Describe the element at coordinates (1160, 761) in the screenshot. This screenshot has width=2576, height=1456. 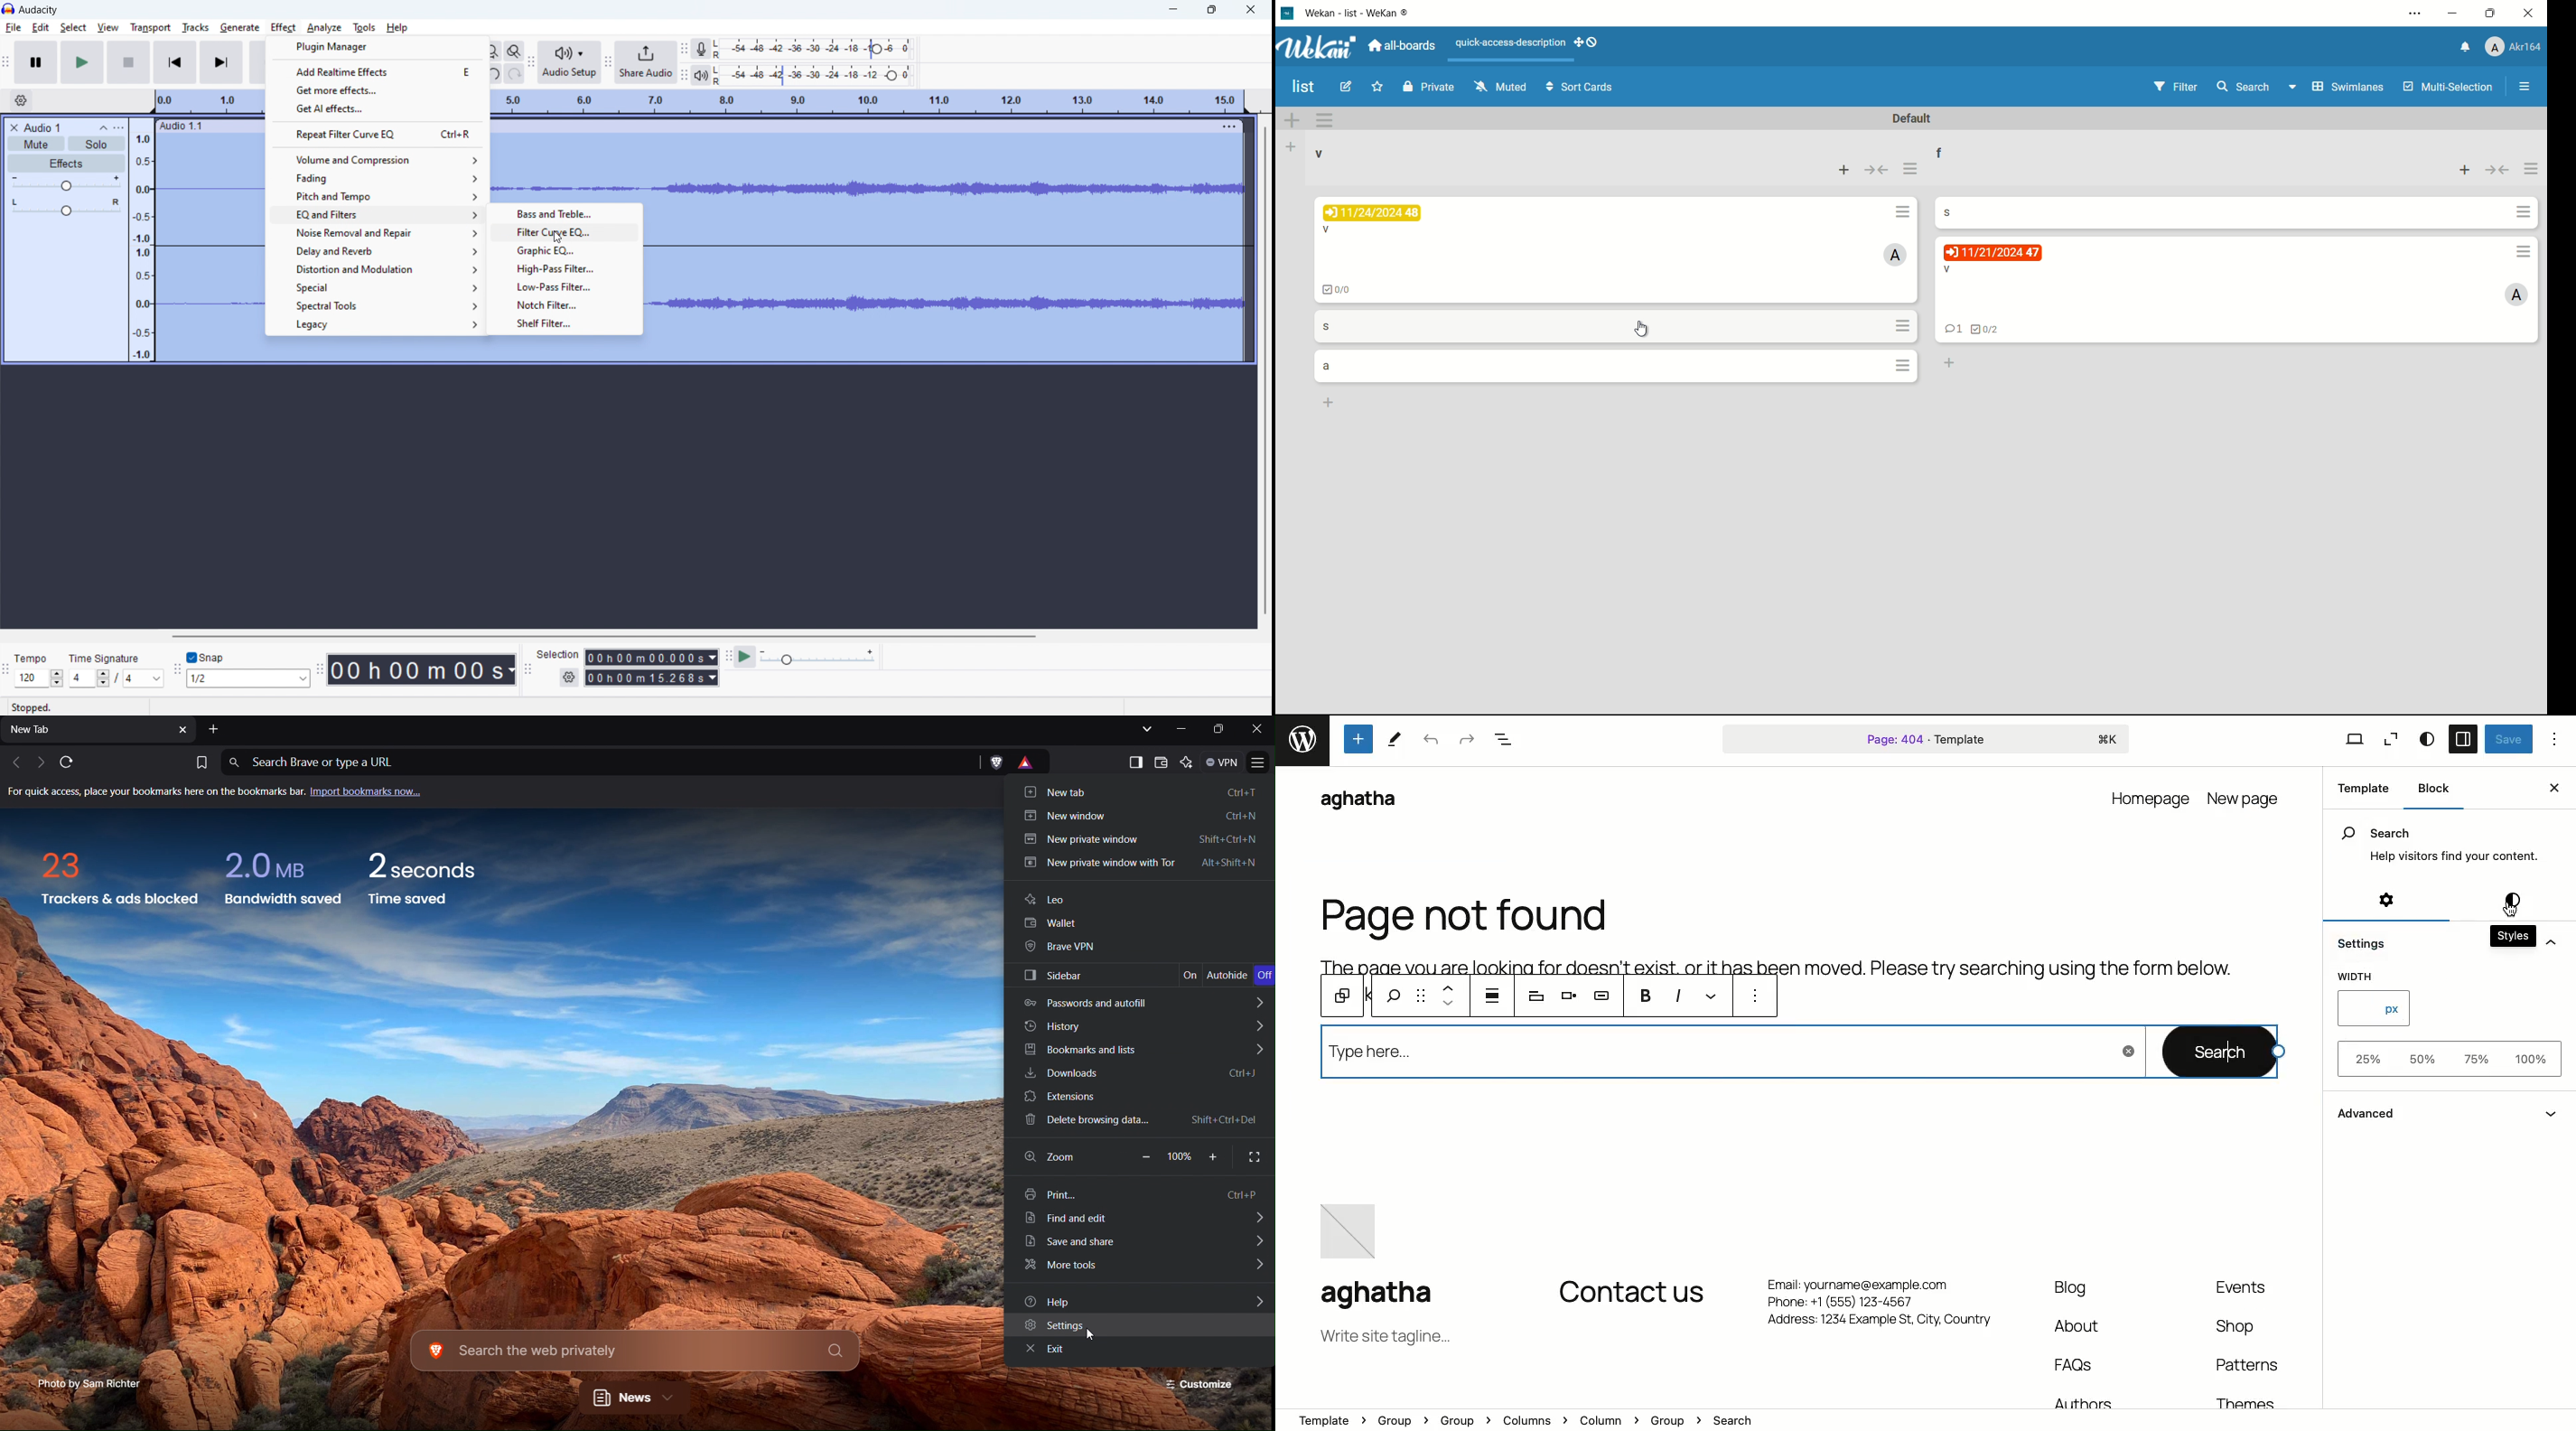
I see `Wallet` at that location.